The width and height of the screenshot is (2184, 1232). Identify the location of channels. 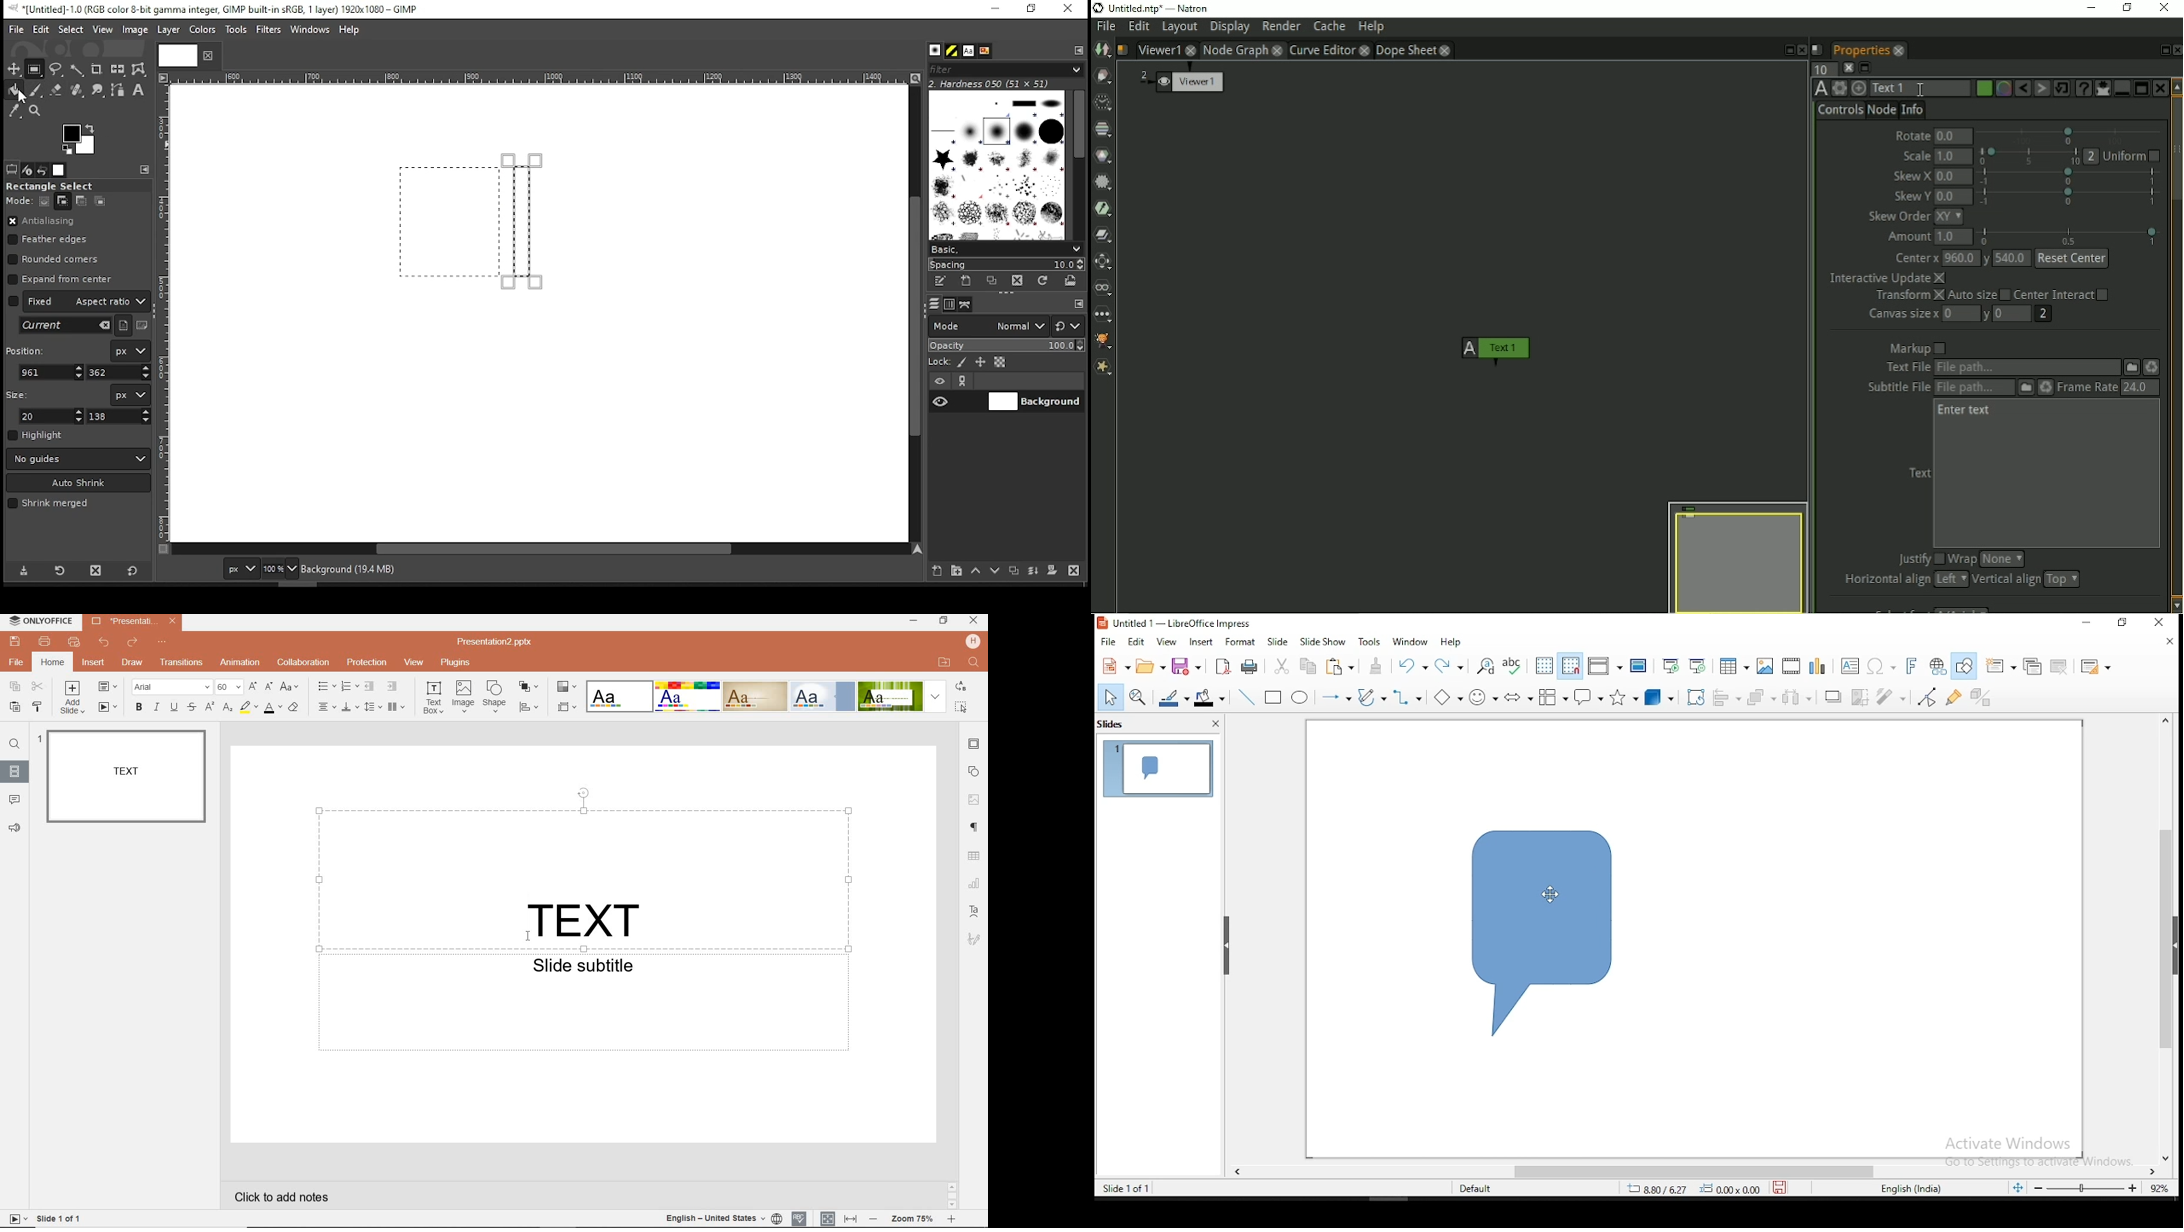
(949, 304).